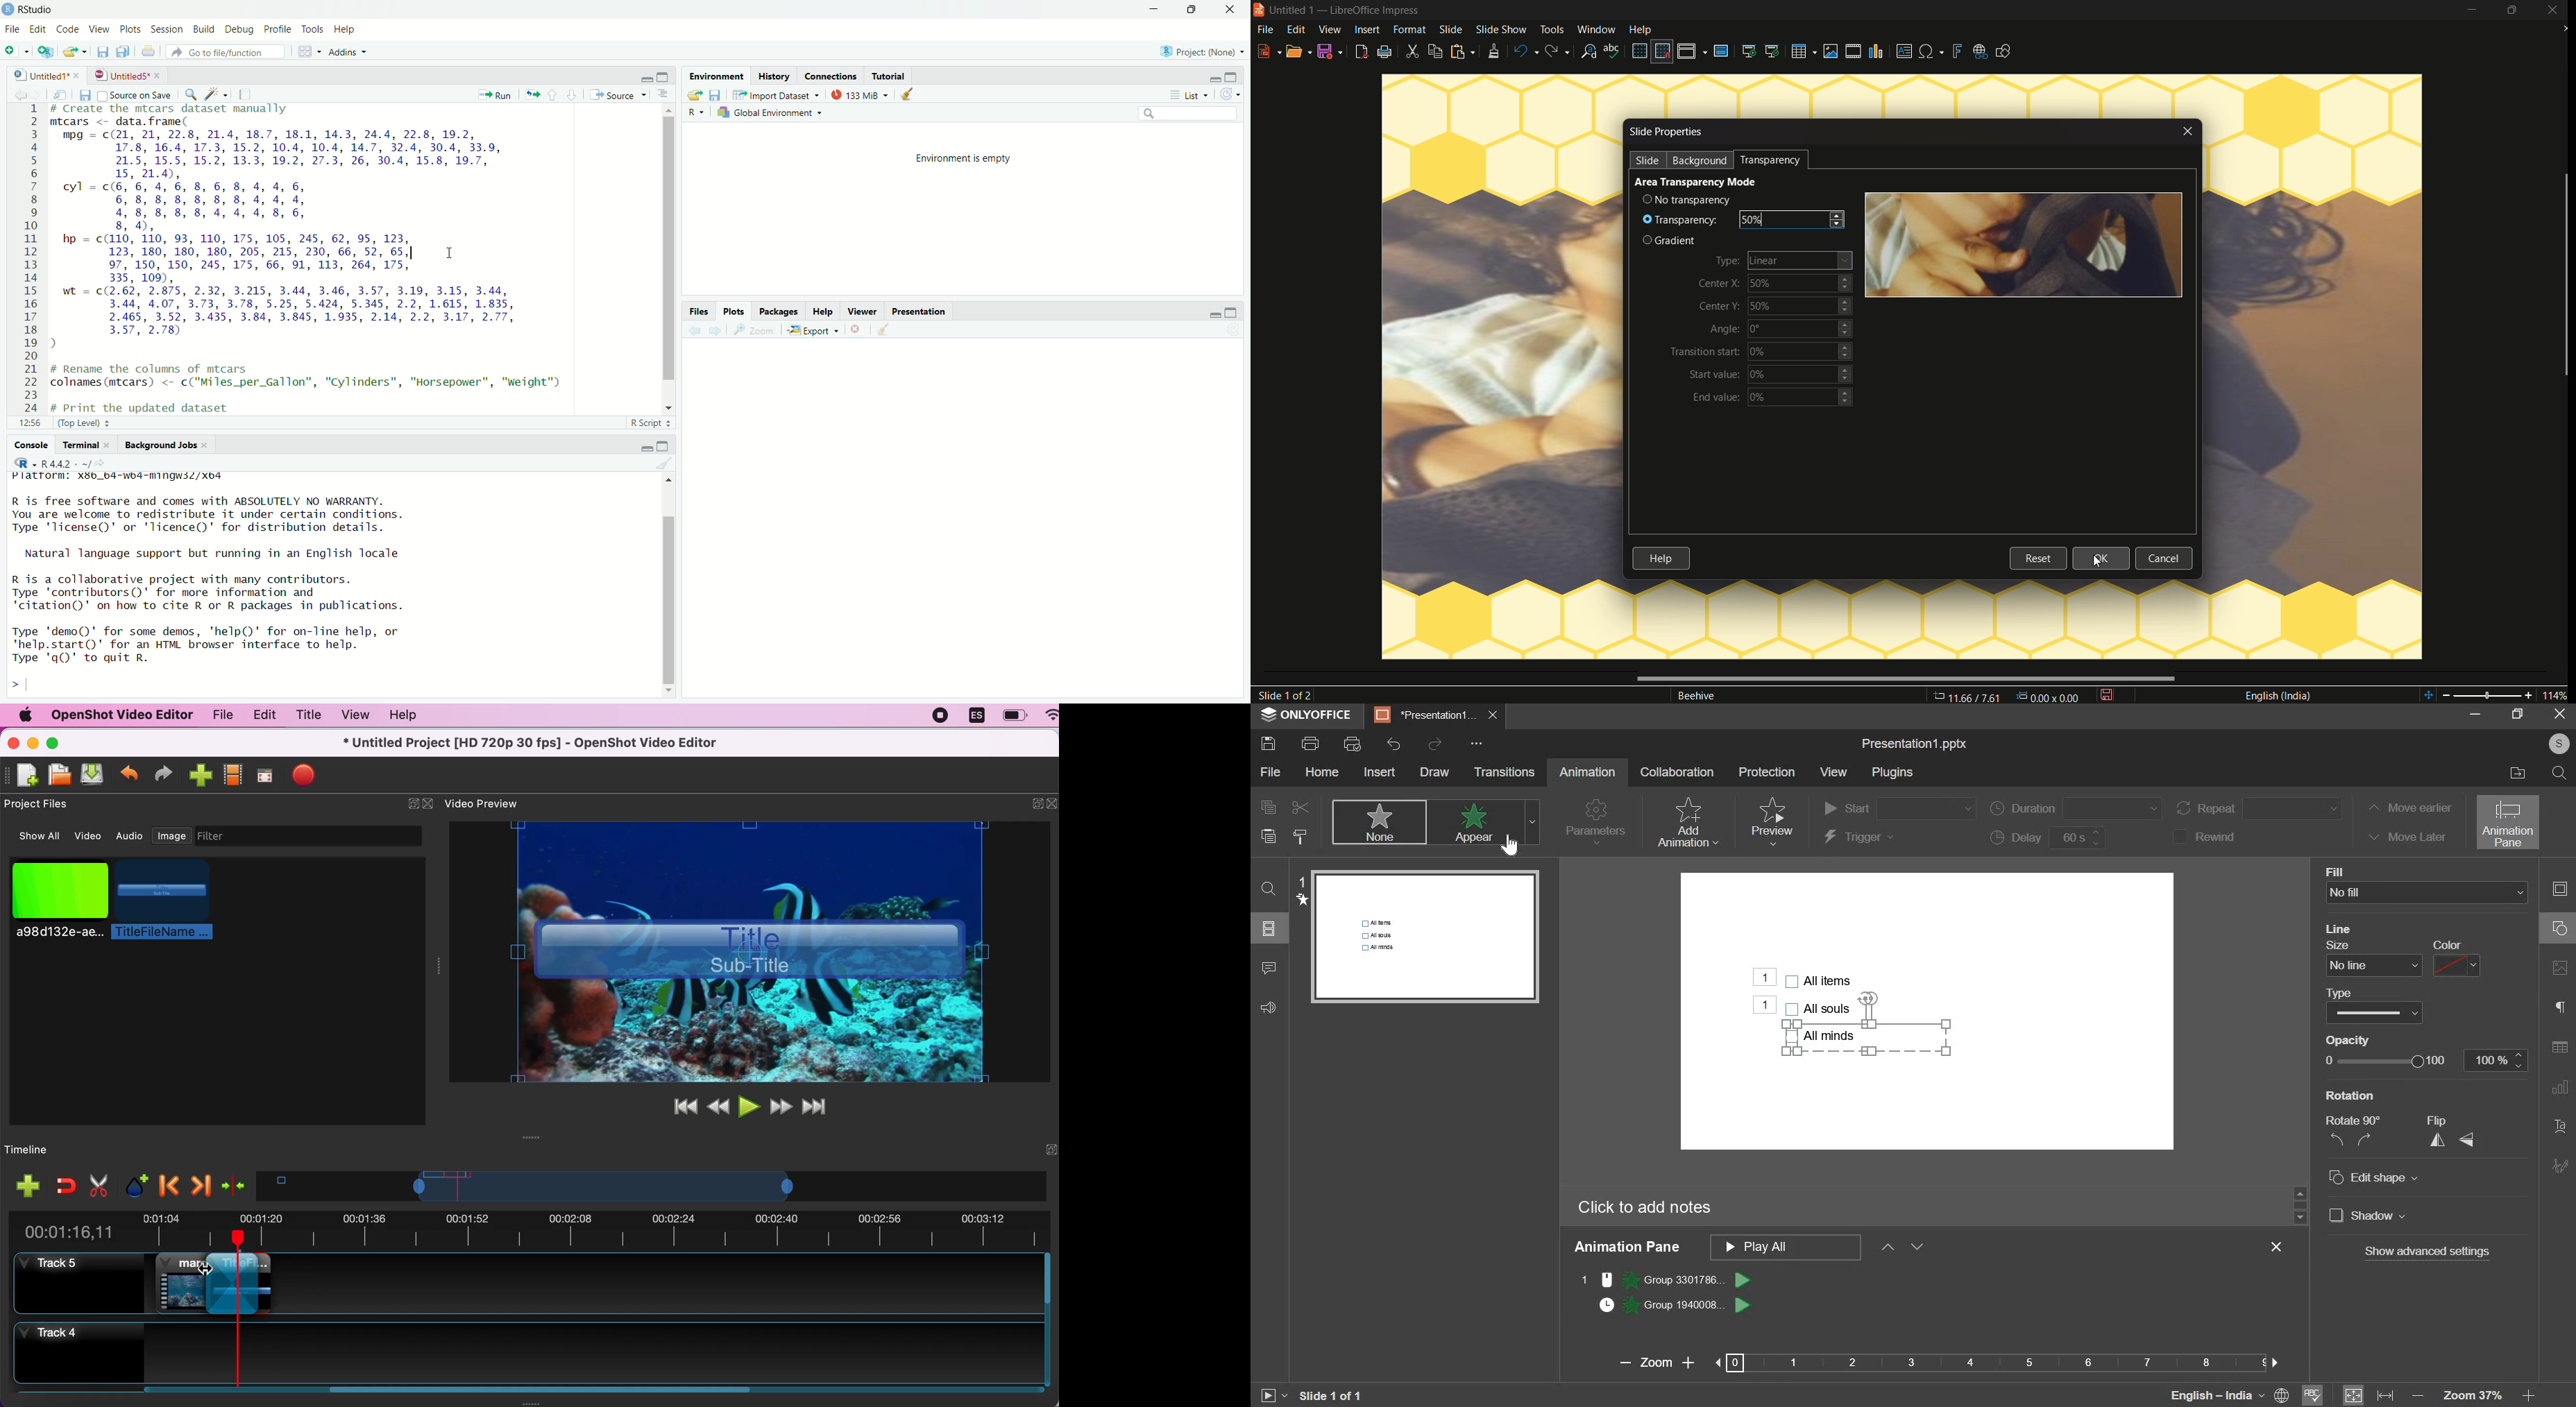 The width and height of the screenshot is (2576, 1428). I want to click on ® Source ~, so click(622, 94).